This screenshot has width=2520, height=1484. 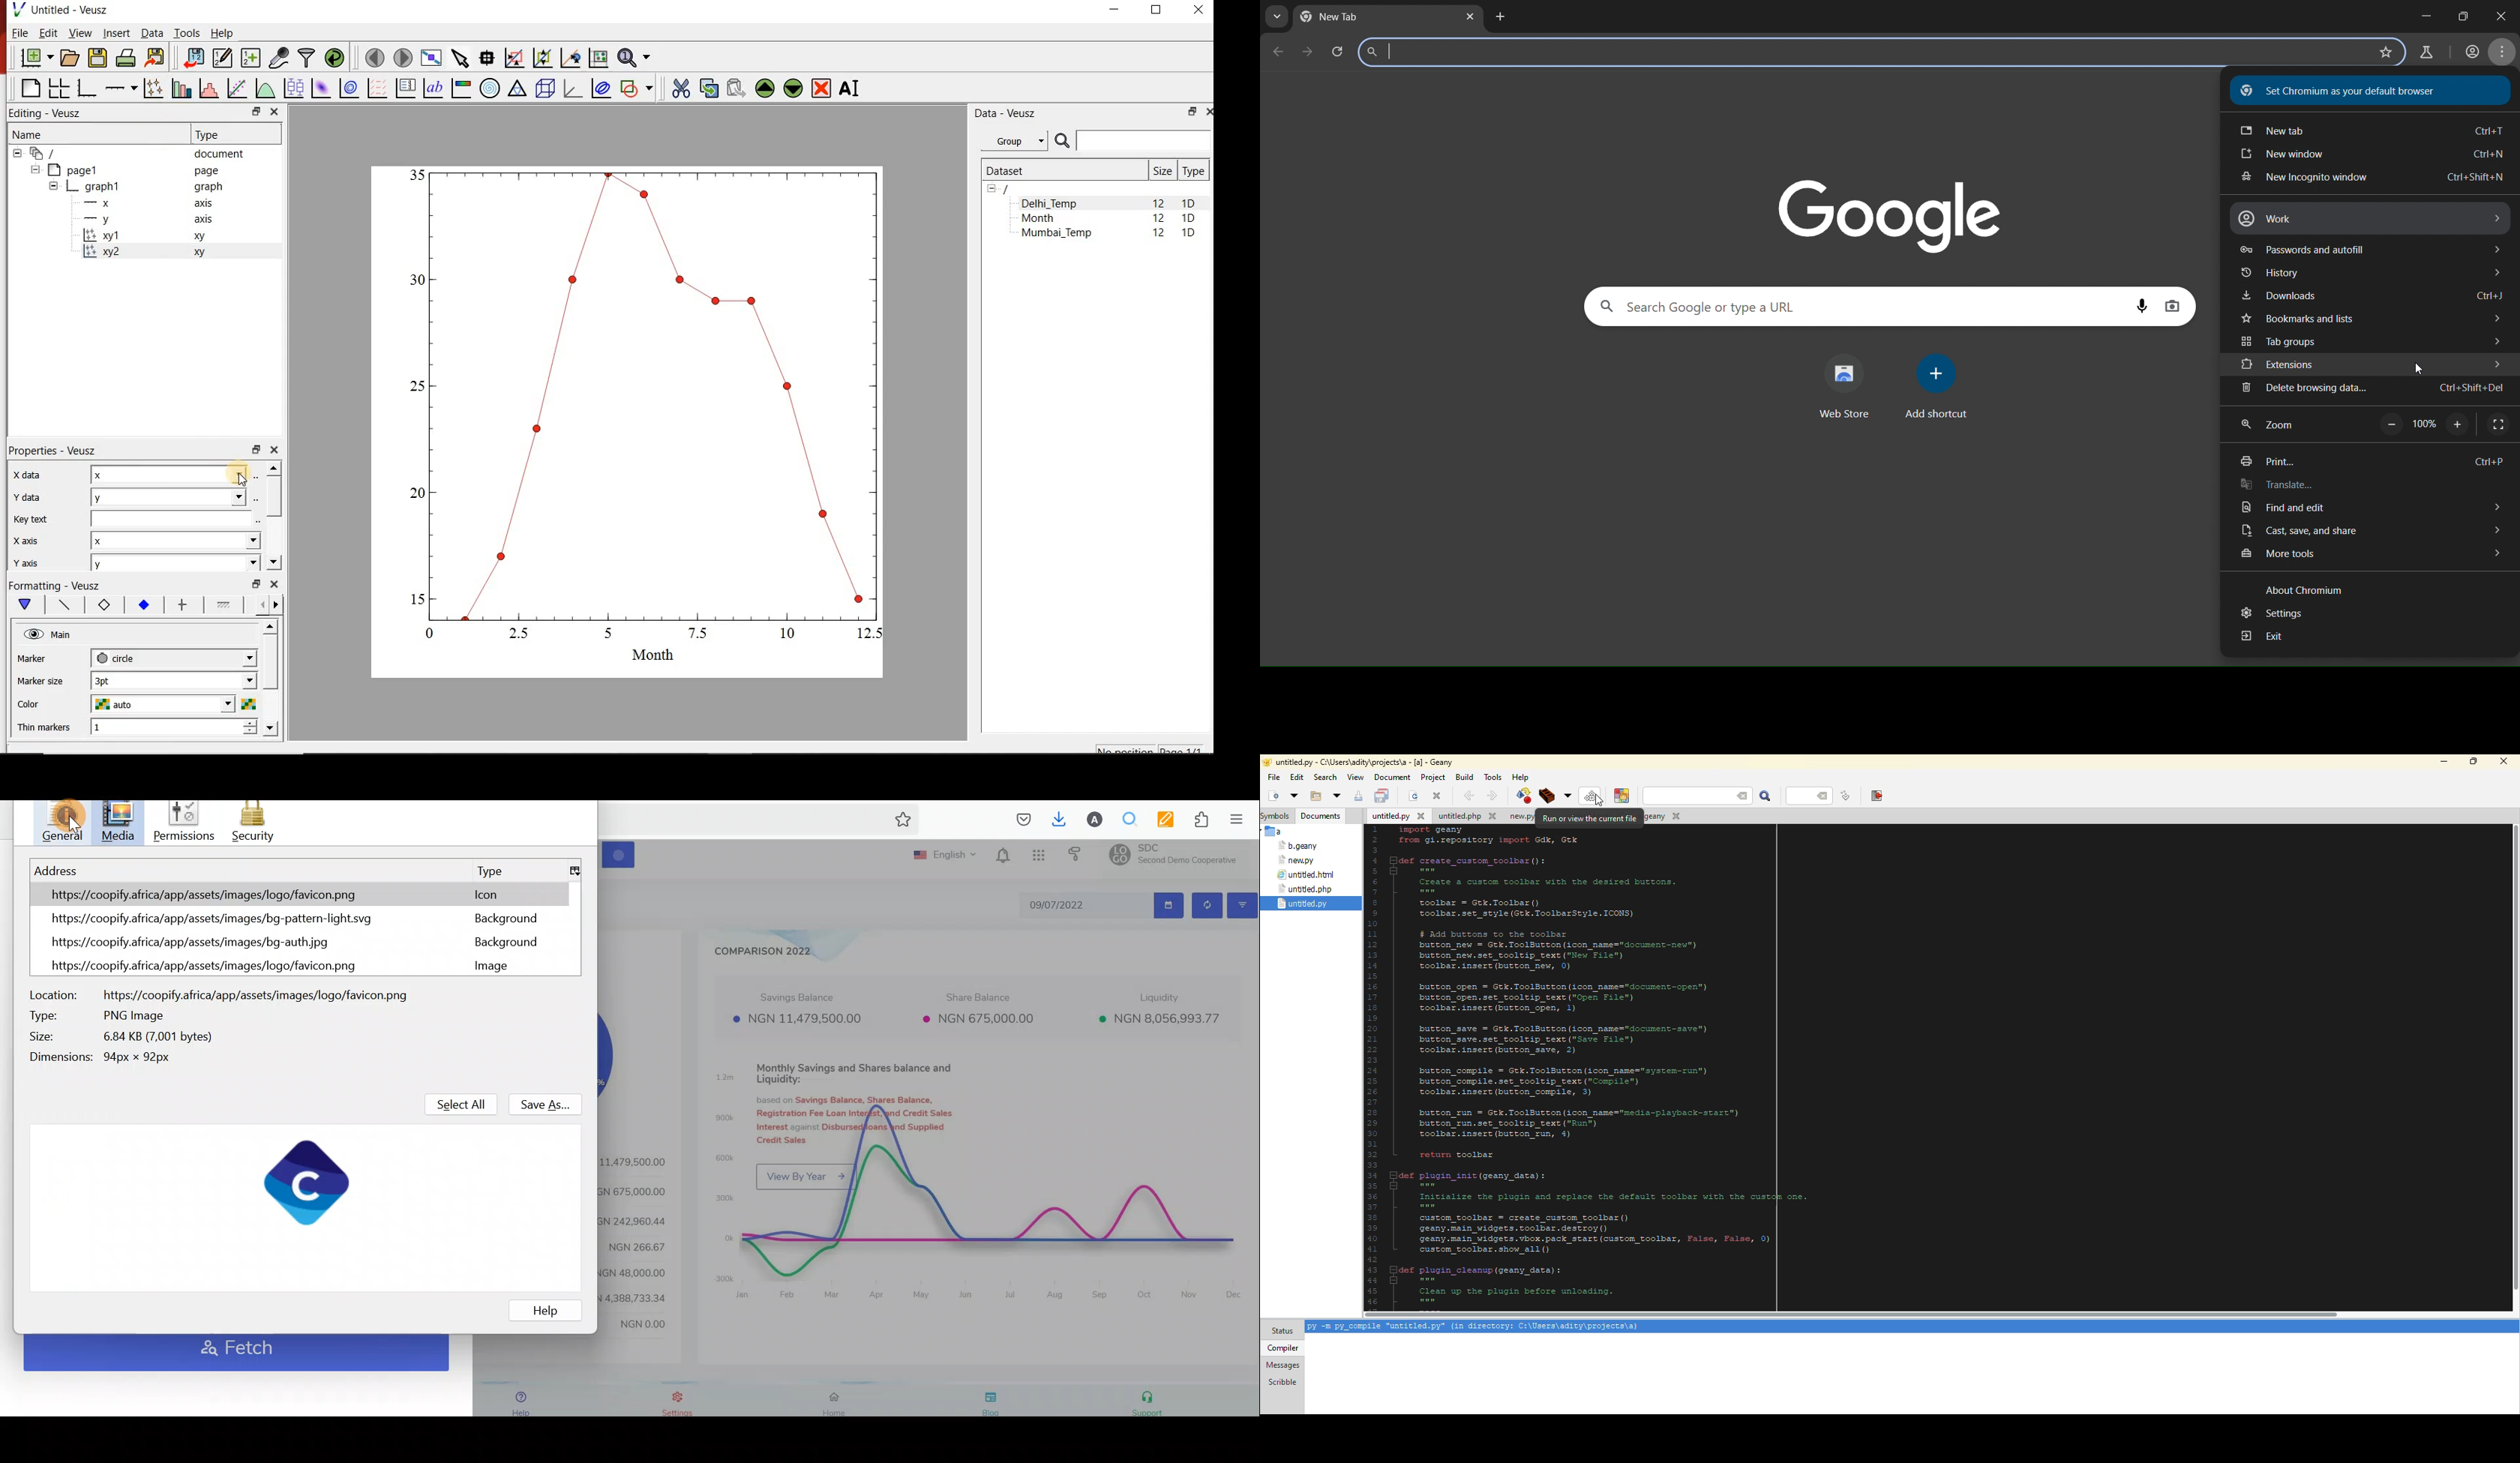 What do you see at coordinates (2273, 423) in the screenshot?
I see `zoom ` at bounding box center [2273, 423].